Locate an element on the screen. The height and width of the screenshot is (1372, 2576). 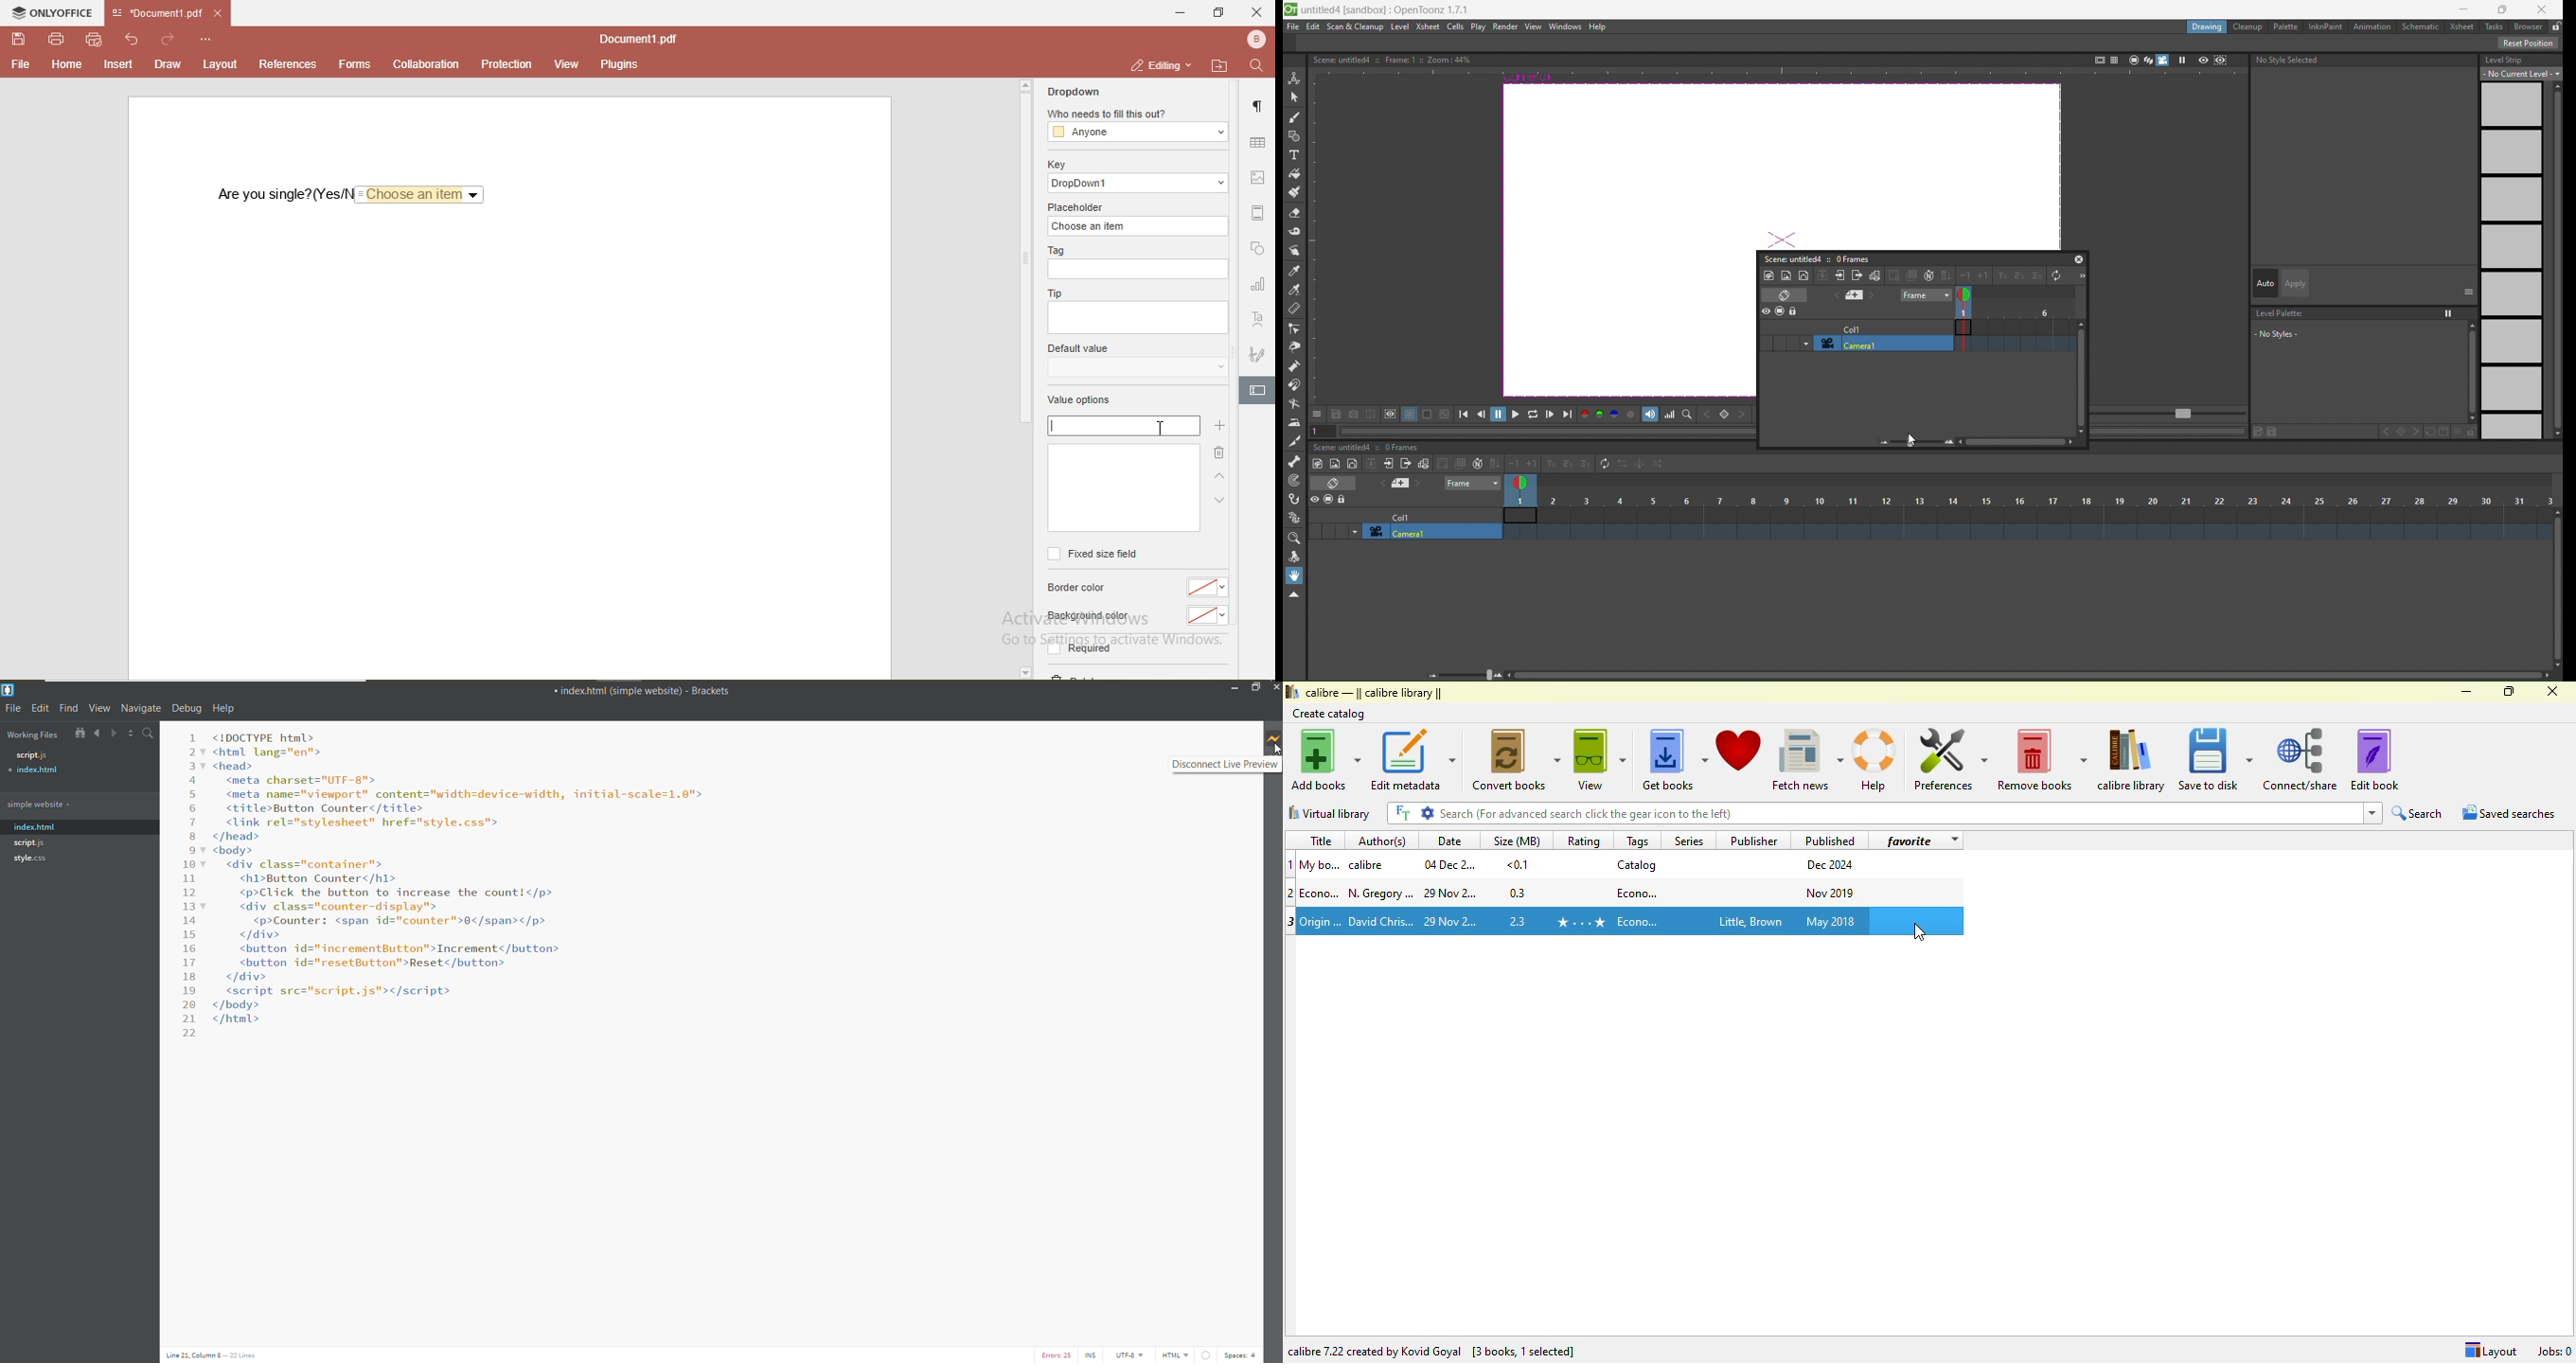
save to disk is located at coordinates (2215, 760).